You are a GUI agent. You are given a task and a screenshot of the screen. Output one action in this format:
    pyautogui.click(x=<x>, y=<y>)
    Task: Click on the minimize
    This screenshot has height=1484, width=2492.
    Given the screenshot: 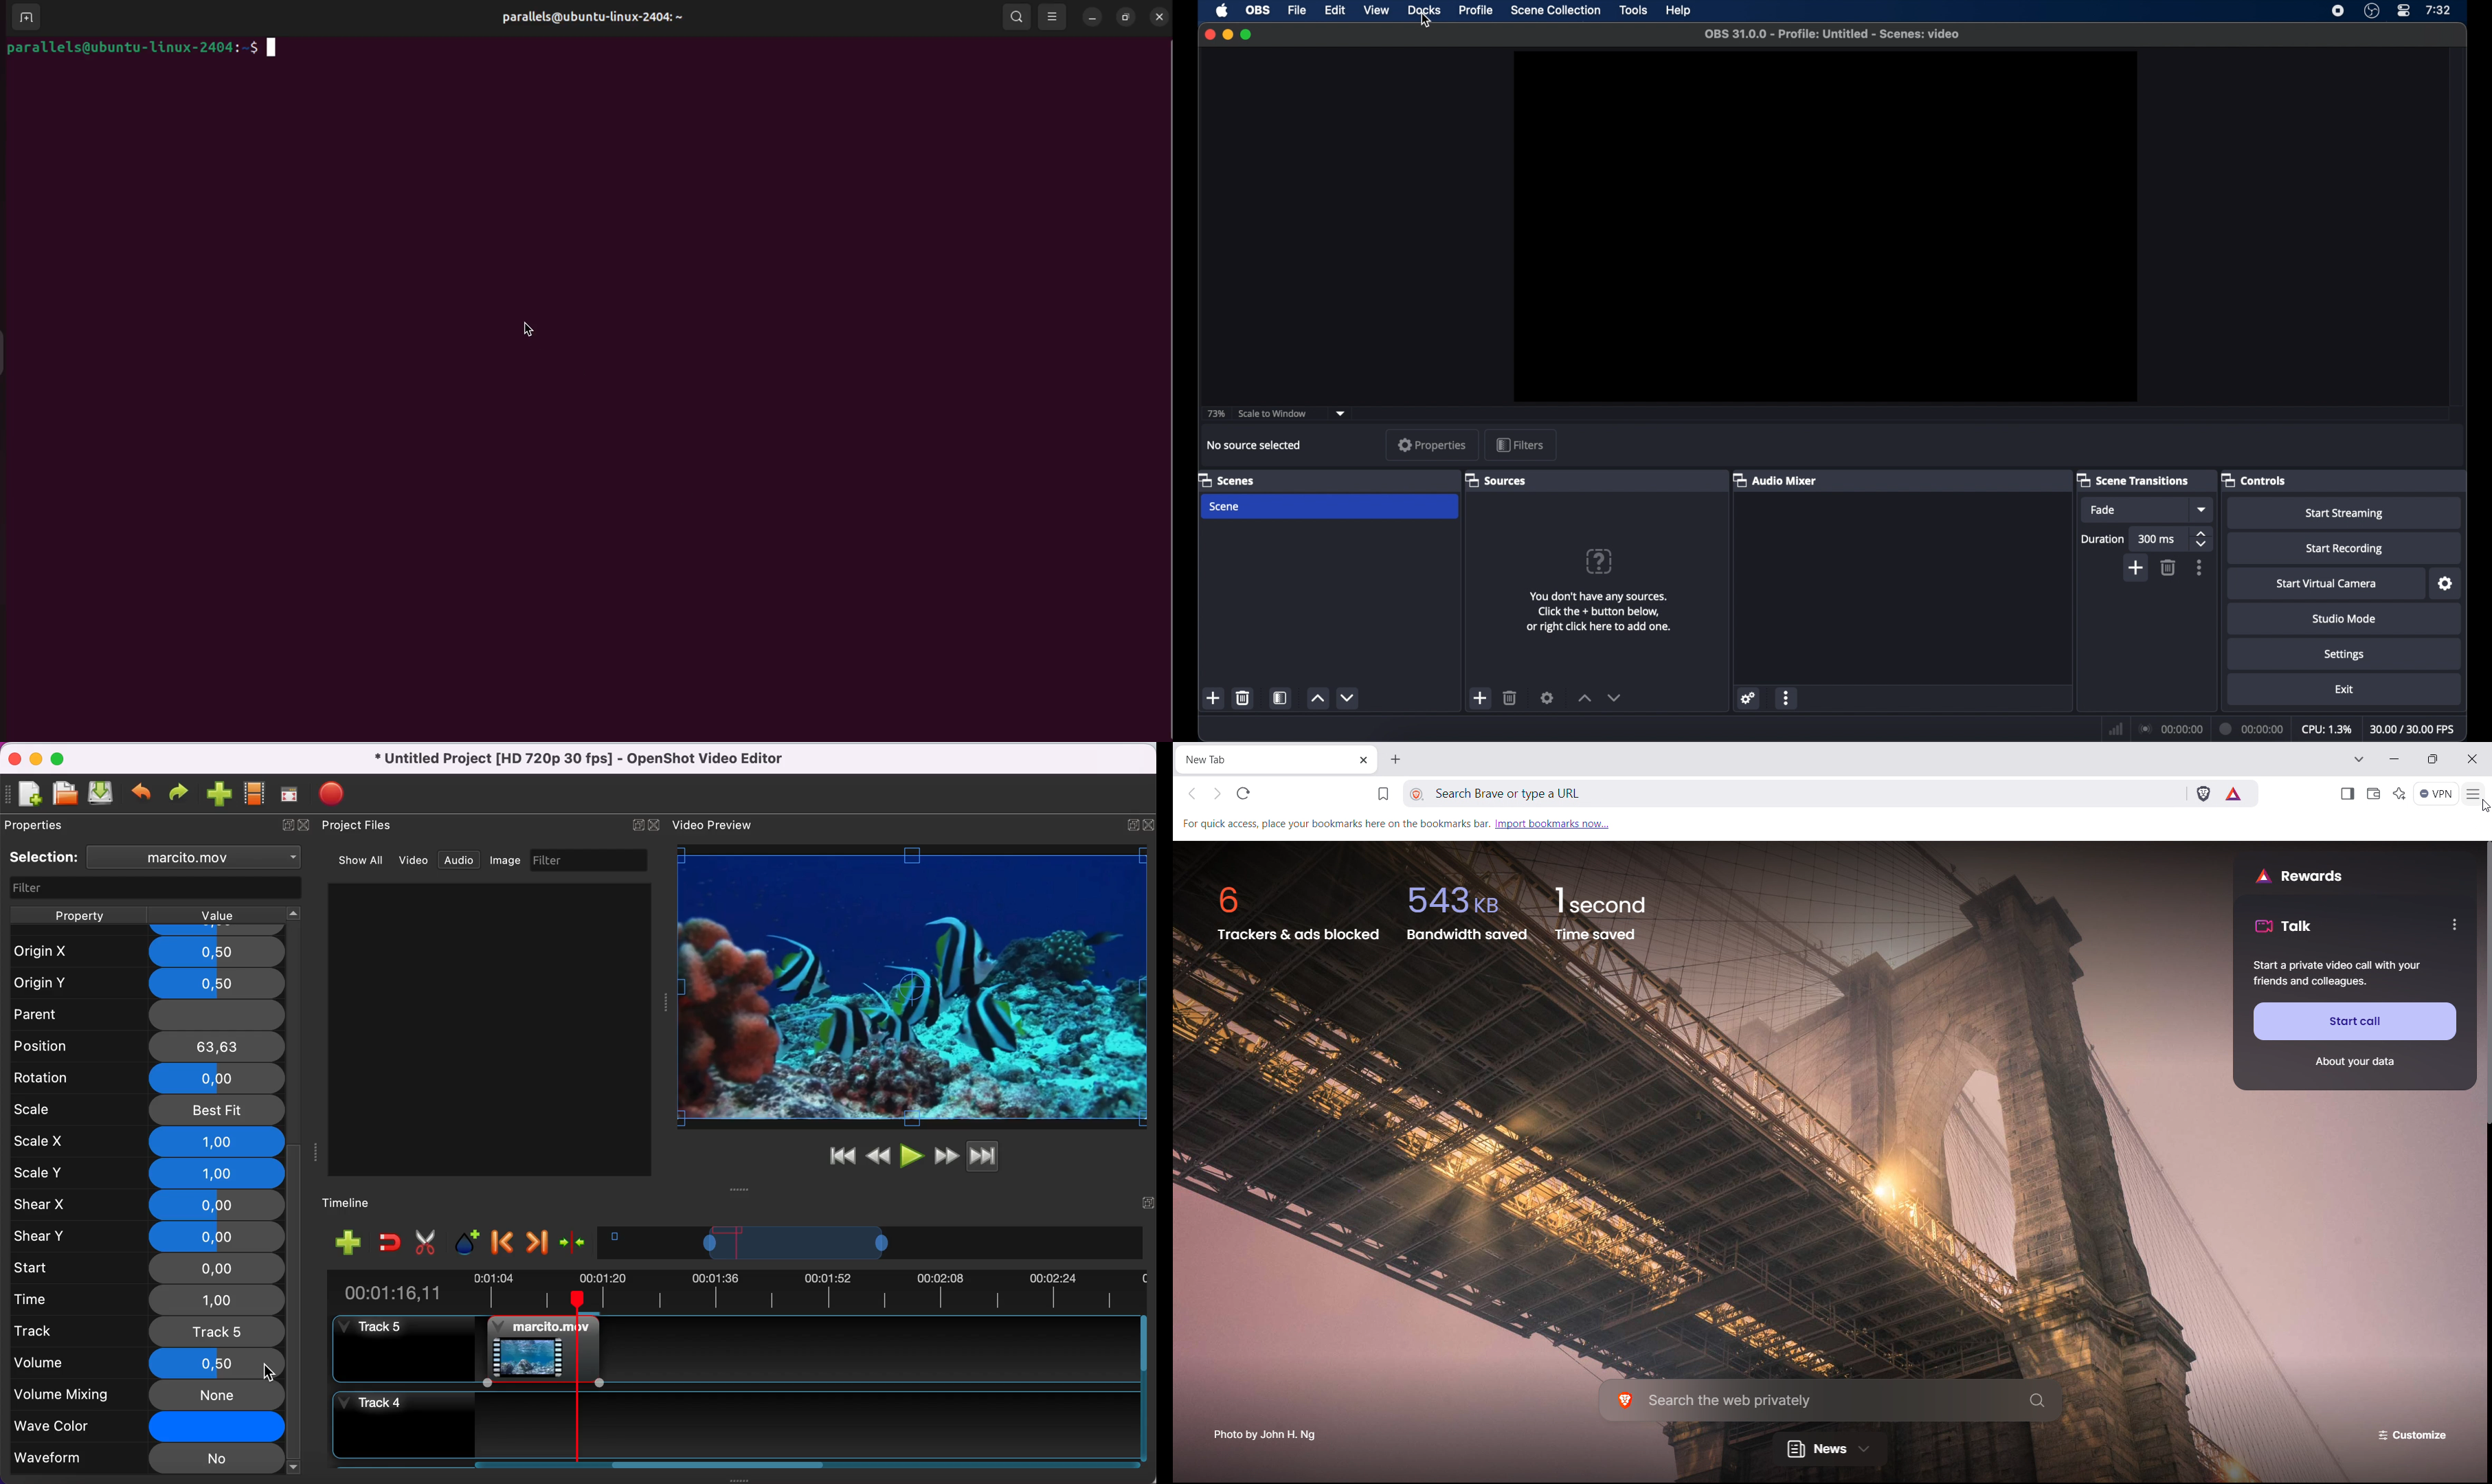 What is the action you would take?
    pyautogui.click(x=1227, y=34)
    